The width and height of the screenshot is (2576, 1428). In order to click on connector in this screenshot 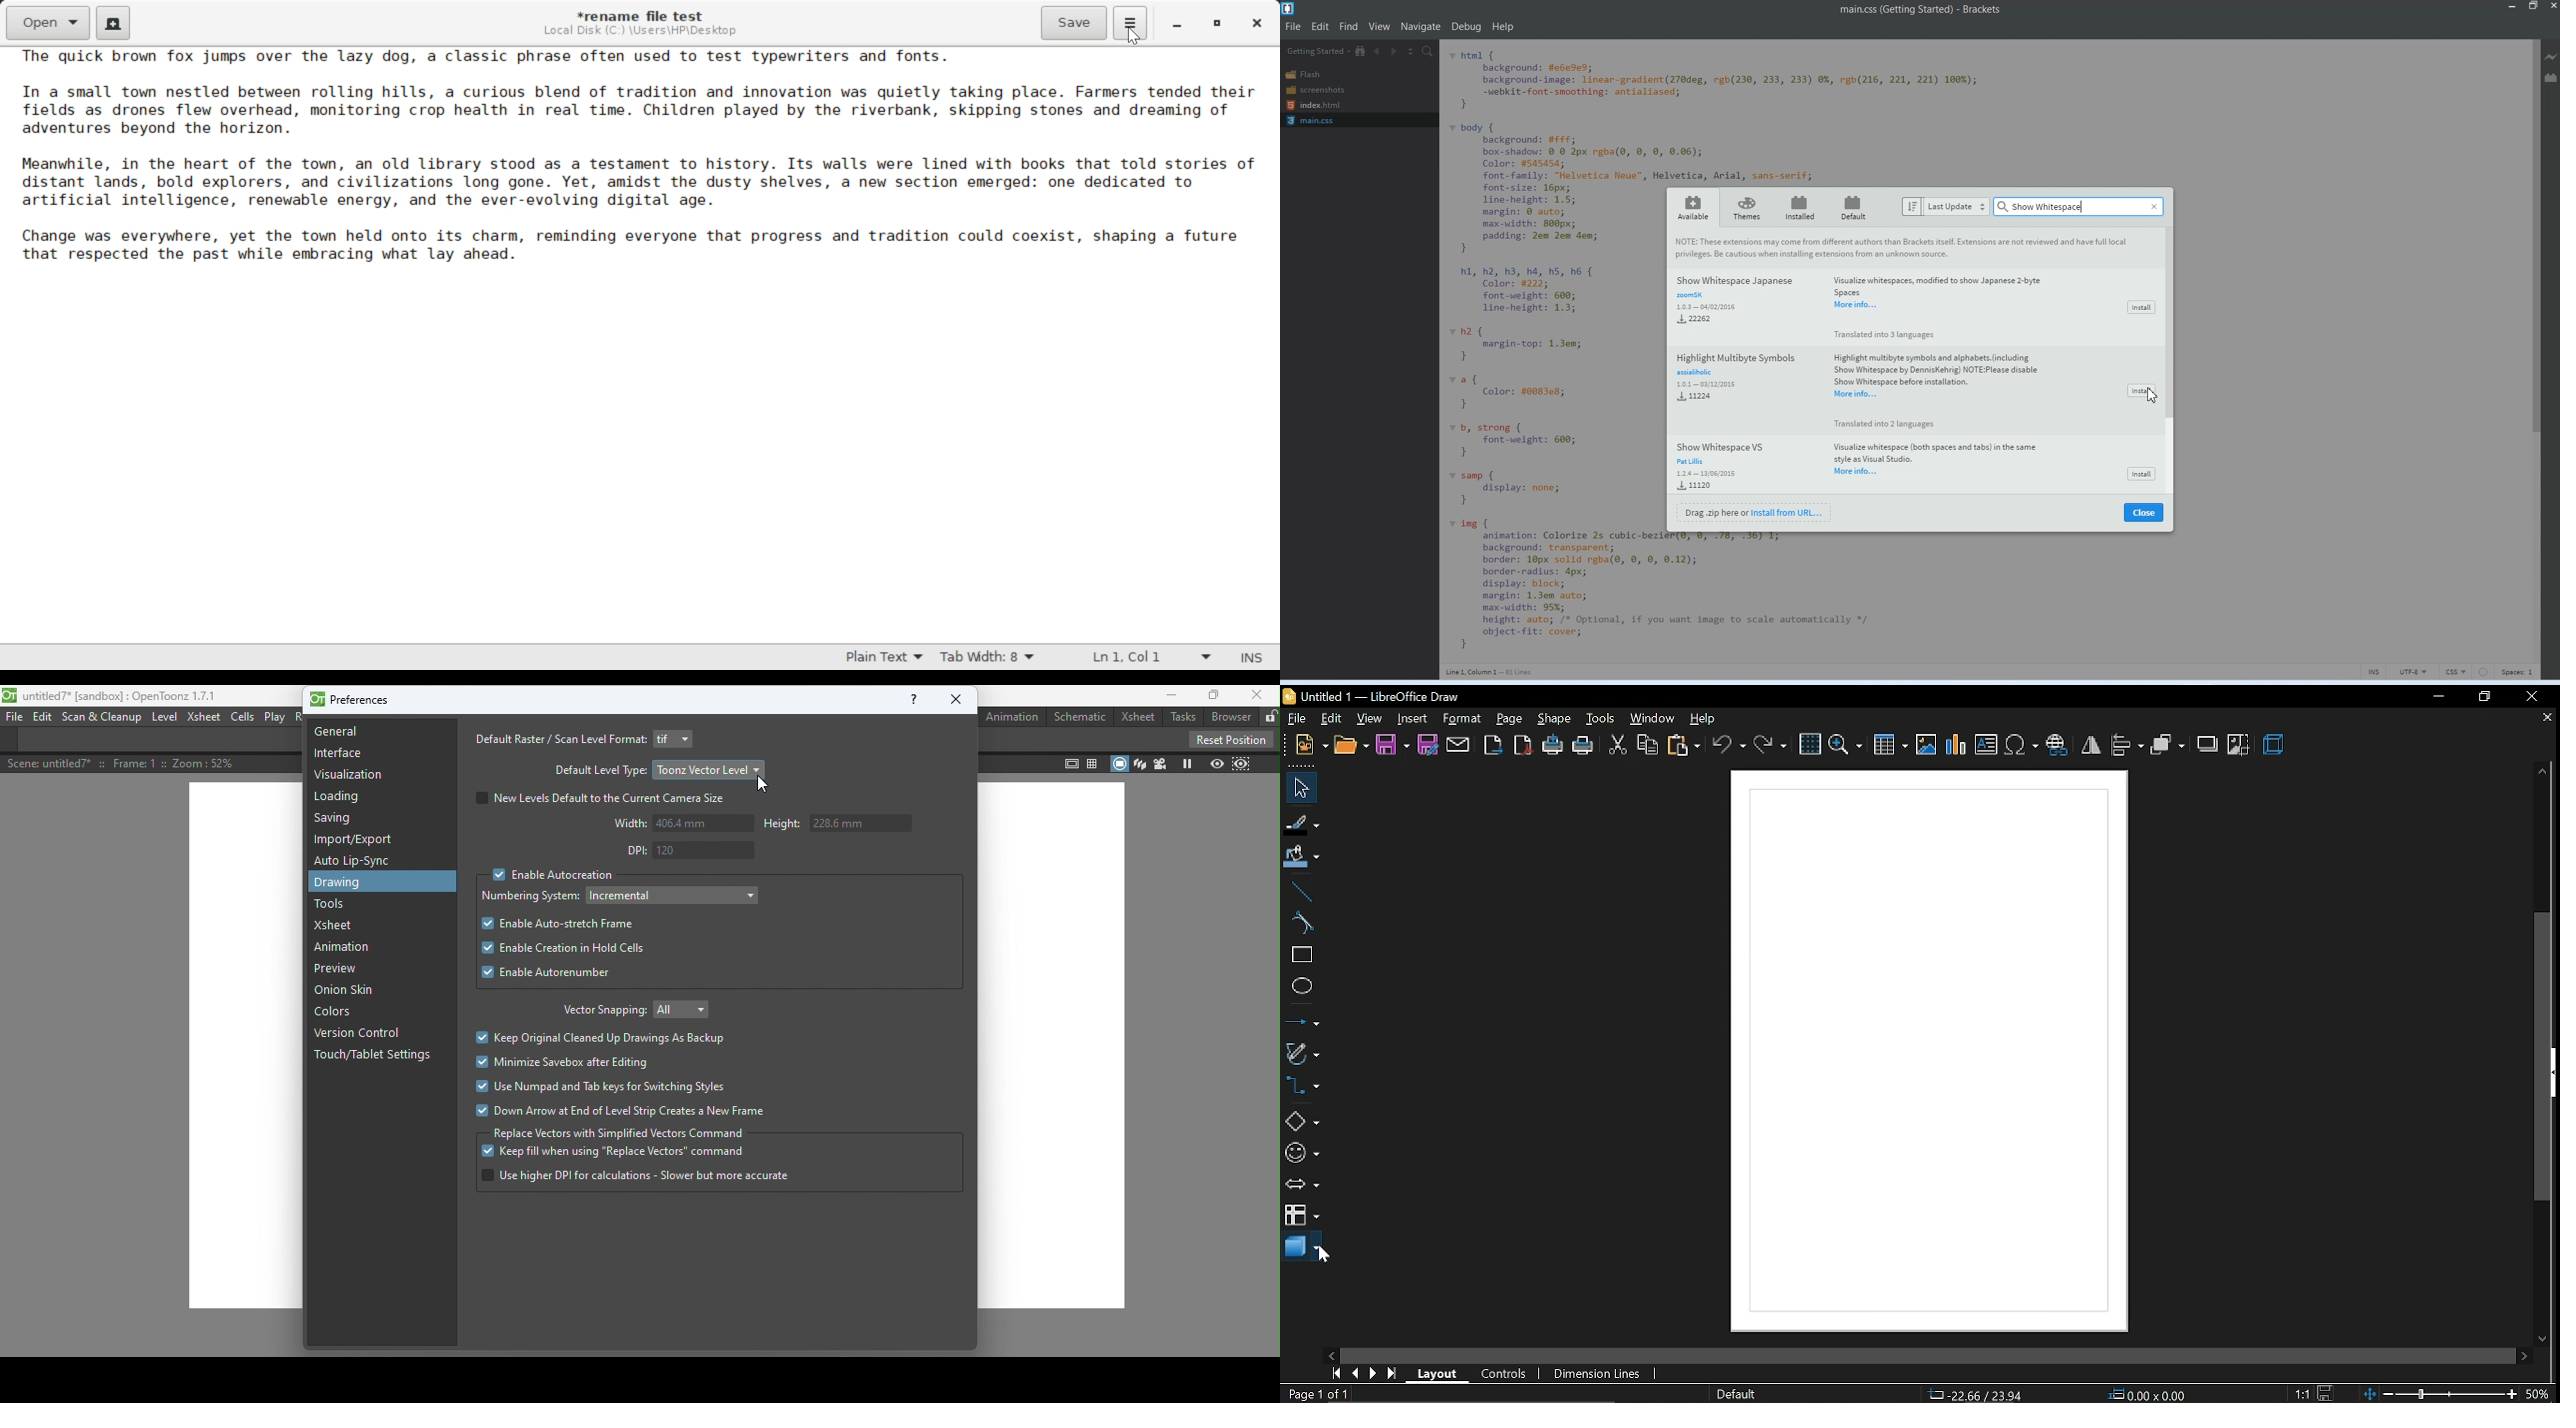, I will do `click(1306, 1084)`.